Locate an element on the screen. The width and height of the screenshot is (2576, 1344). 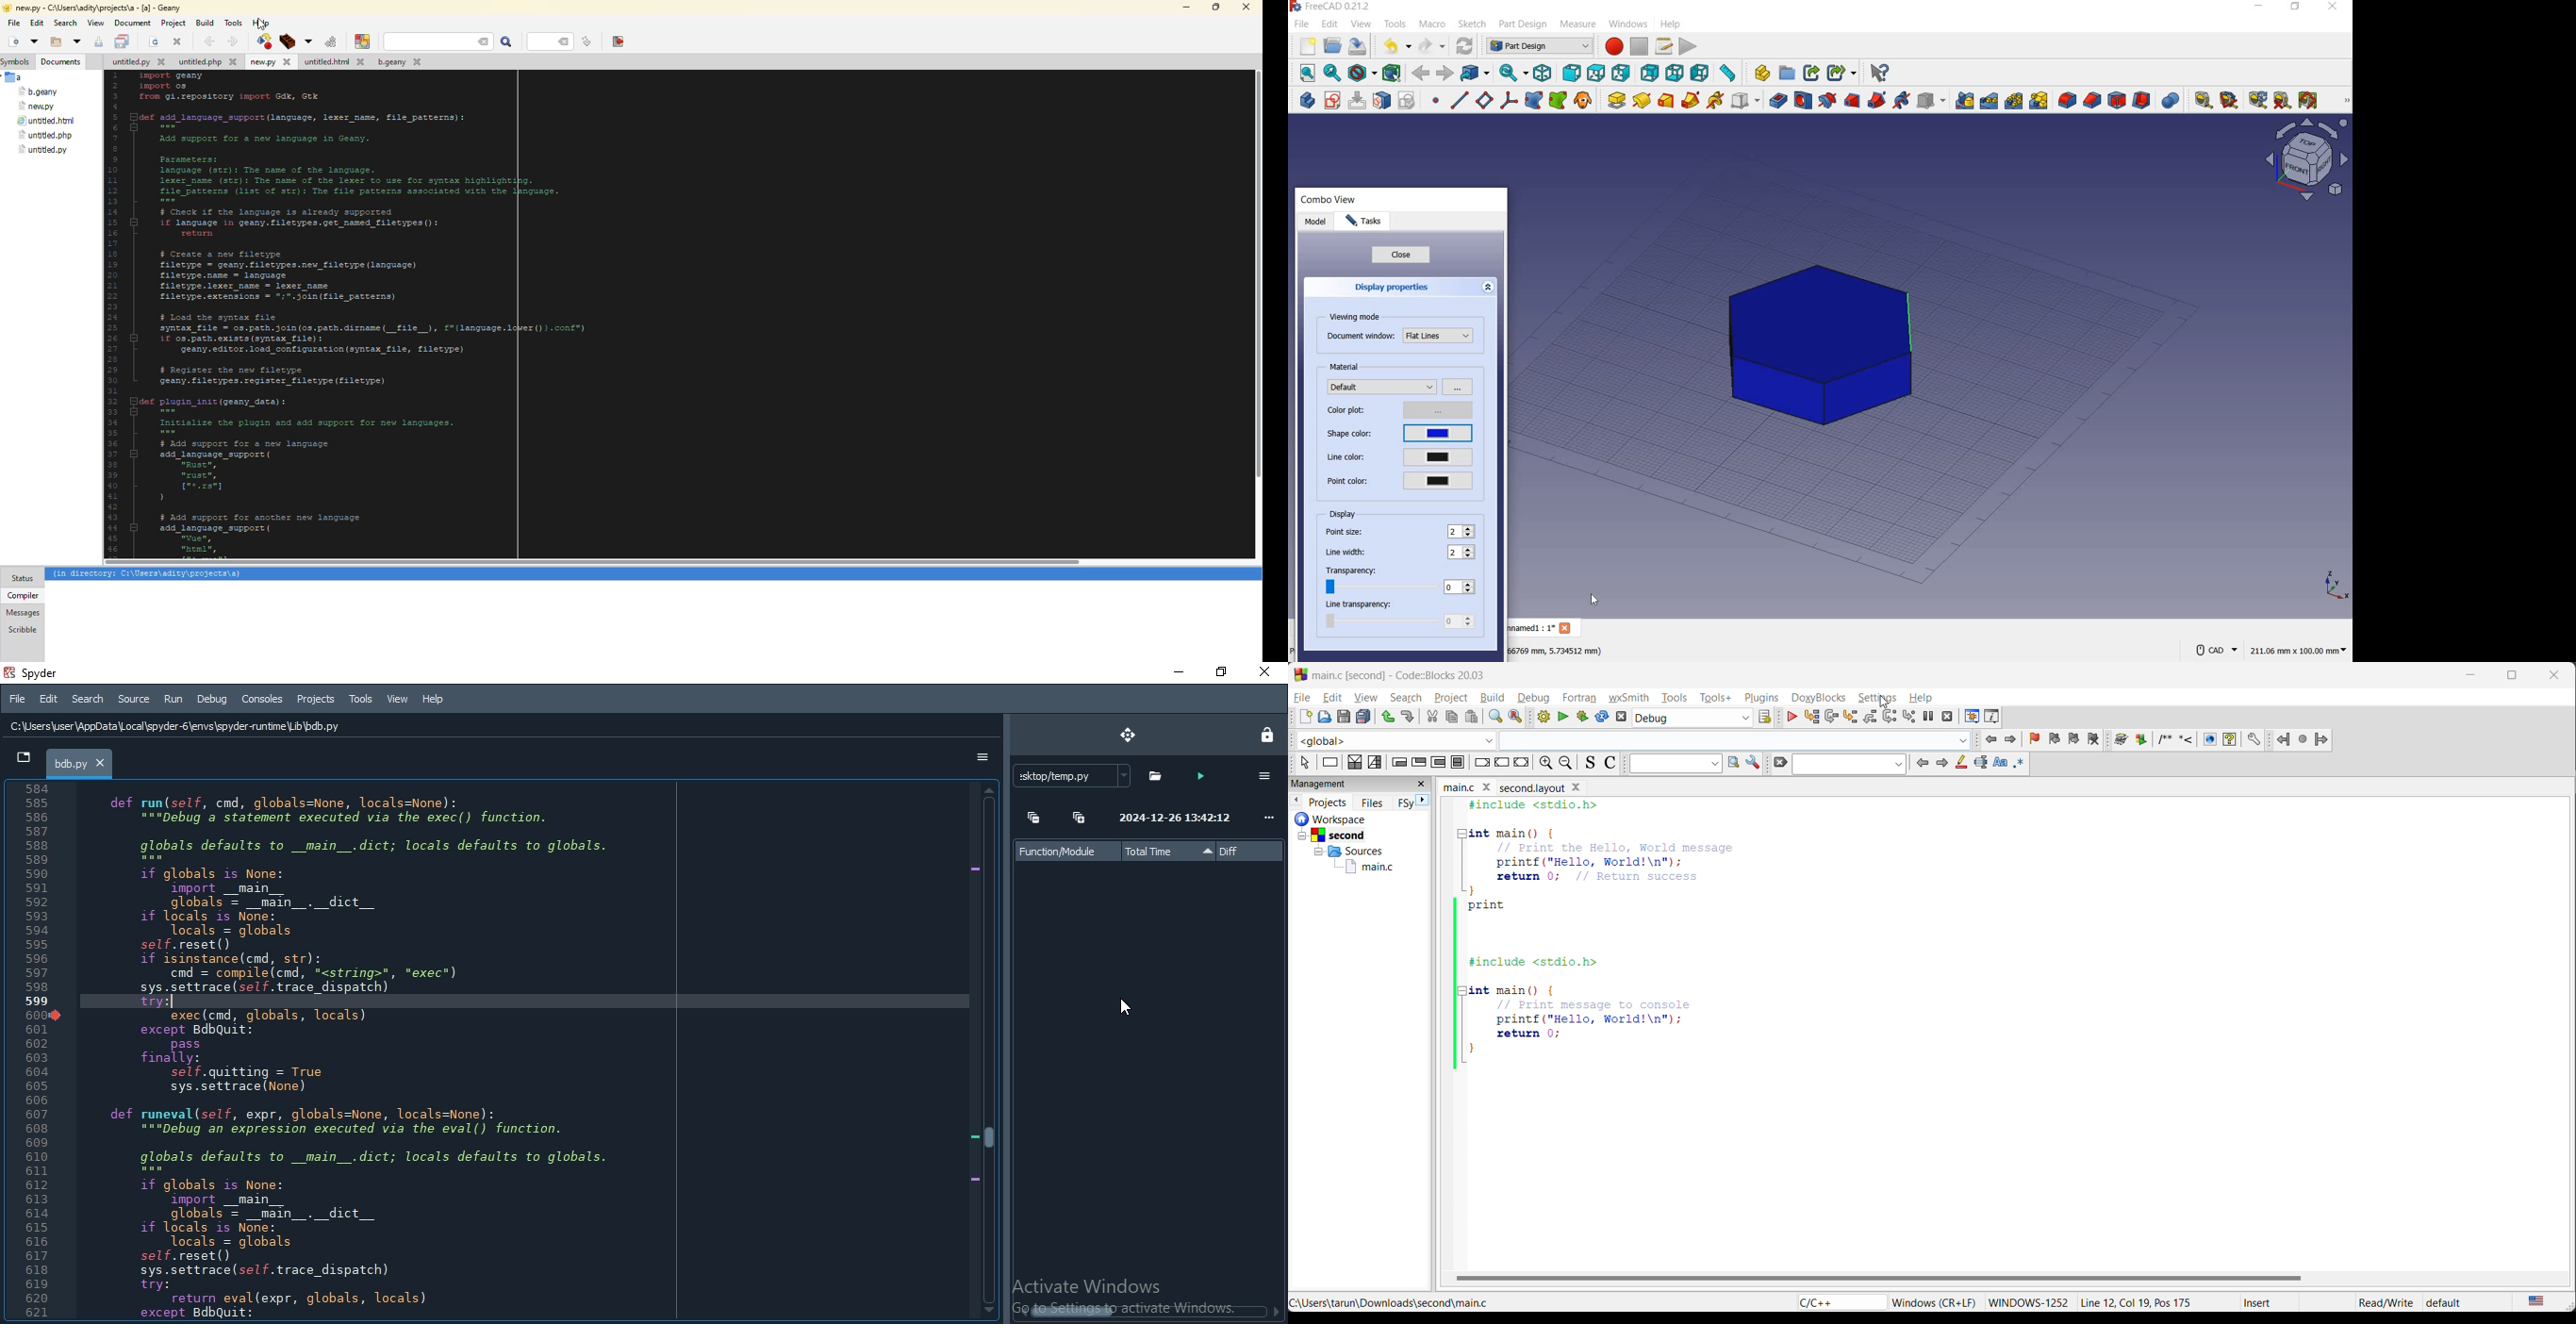
draw style is located at coordinates (1362, 74).